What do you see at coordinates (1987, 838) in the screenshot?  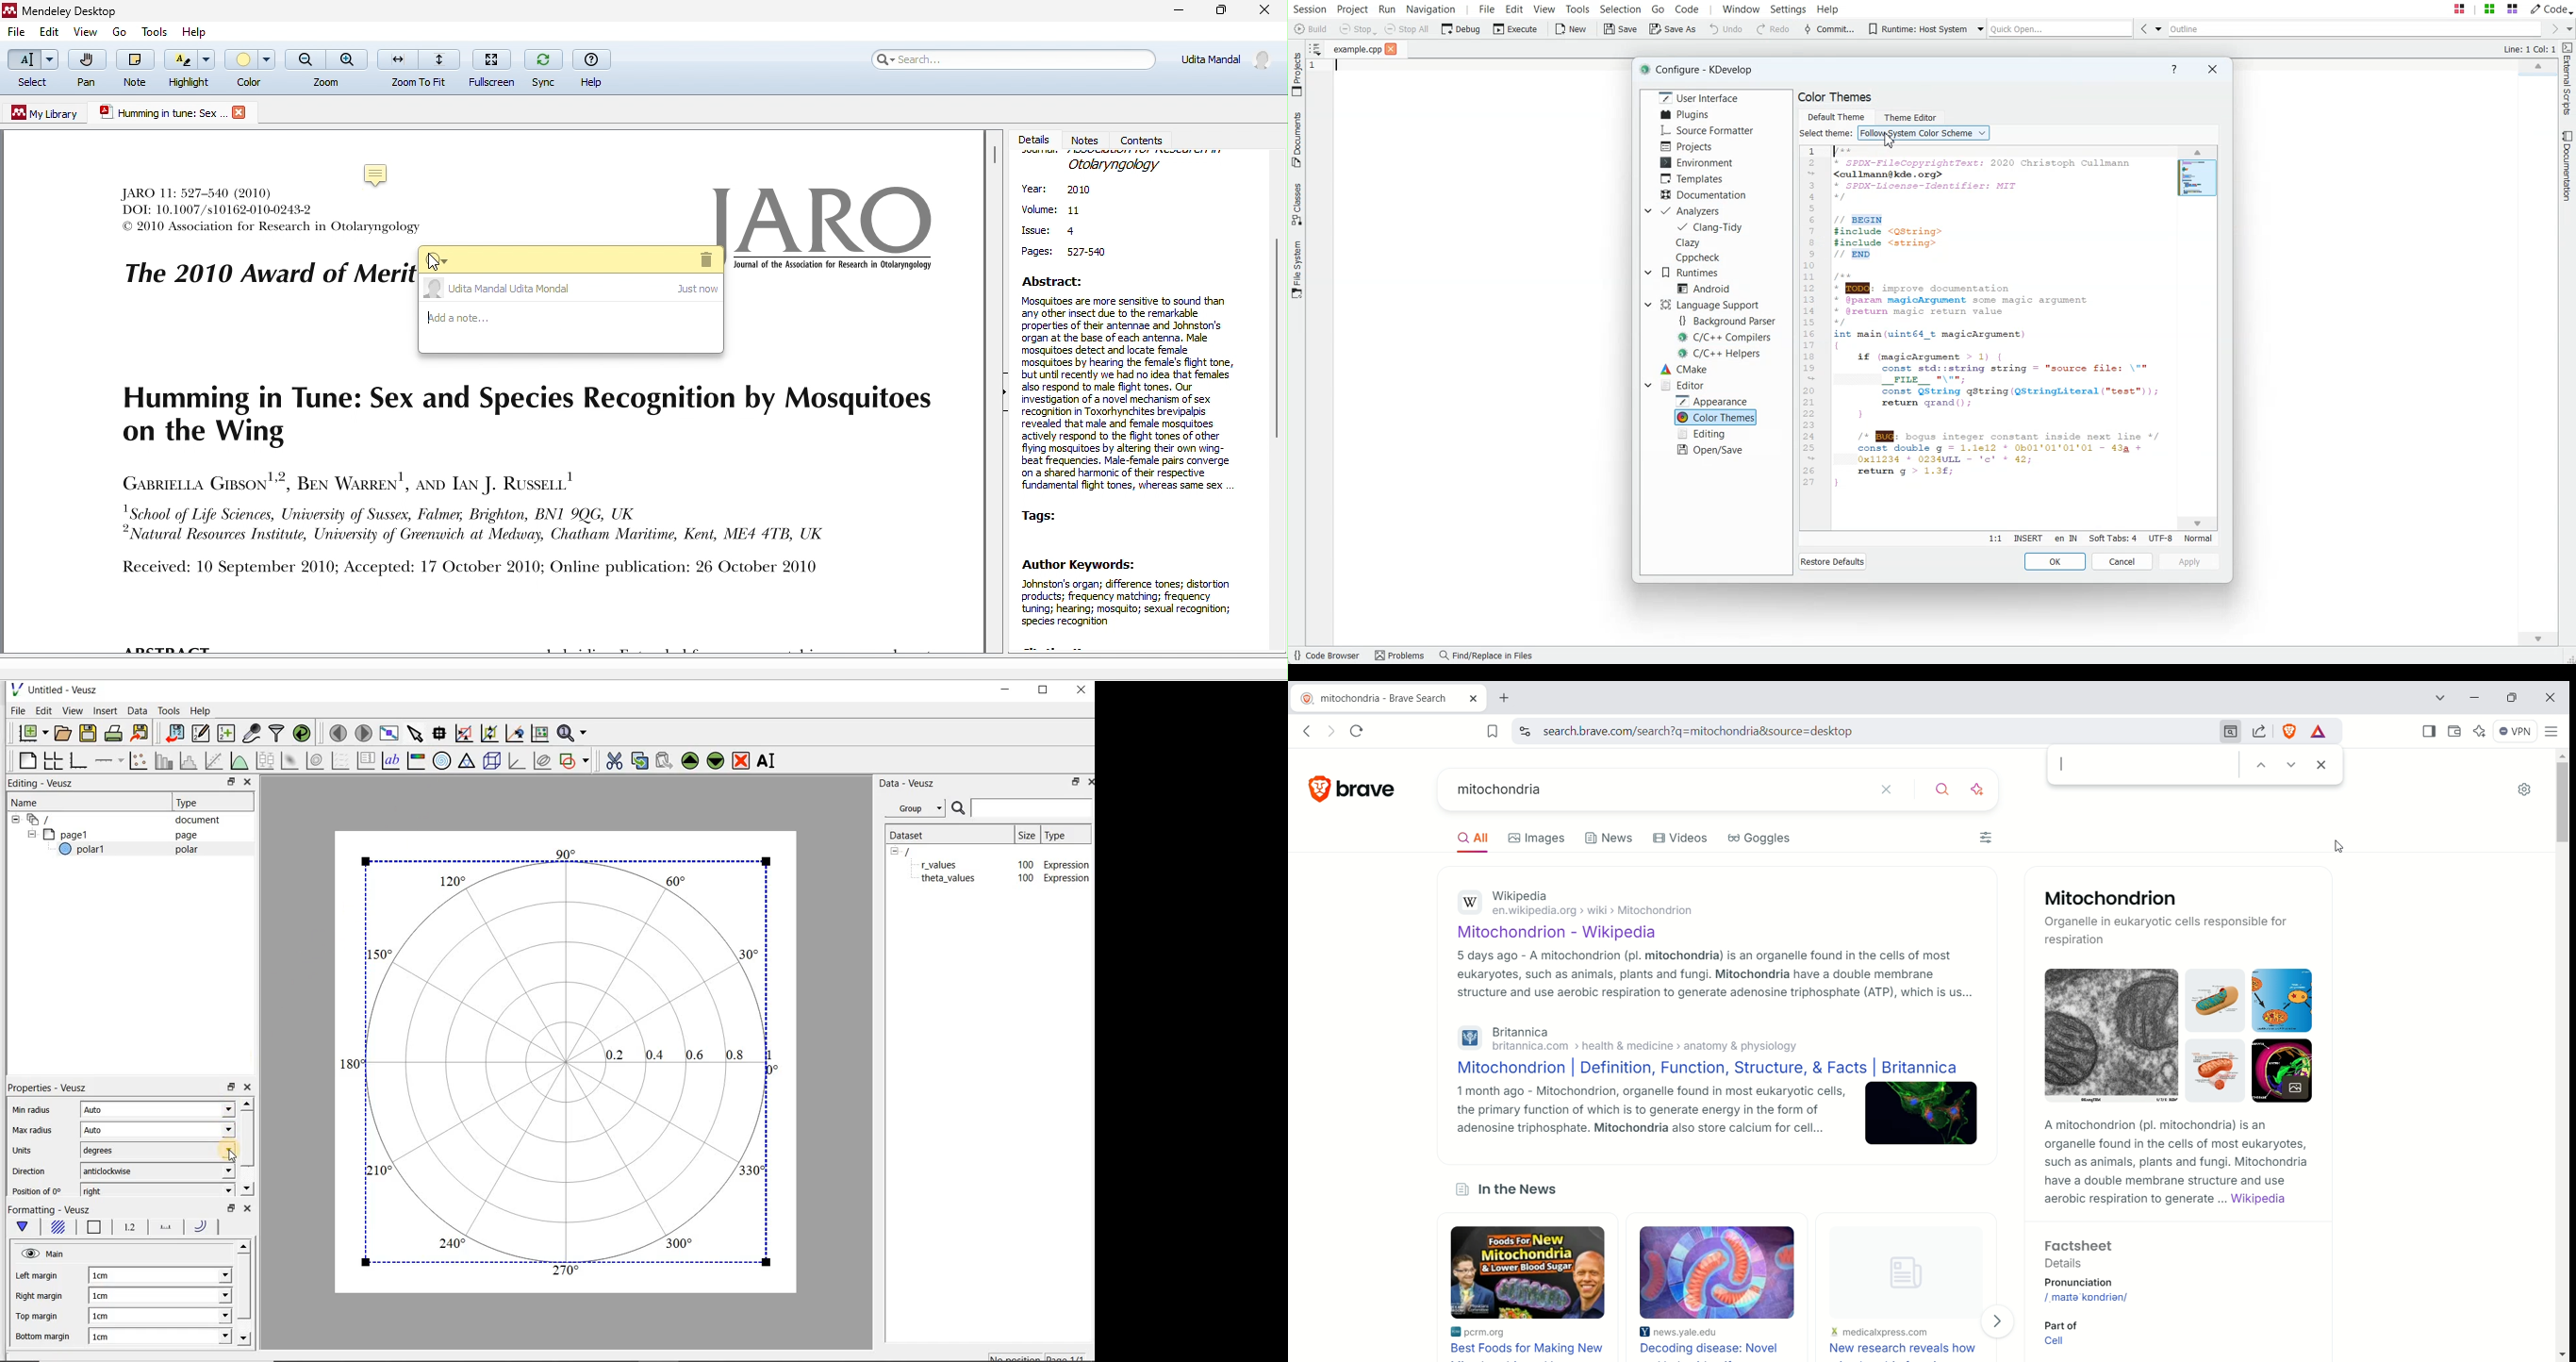 I see `Filters` at bounding box center [1987, 838].